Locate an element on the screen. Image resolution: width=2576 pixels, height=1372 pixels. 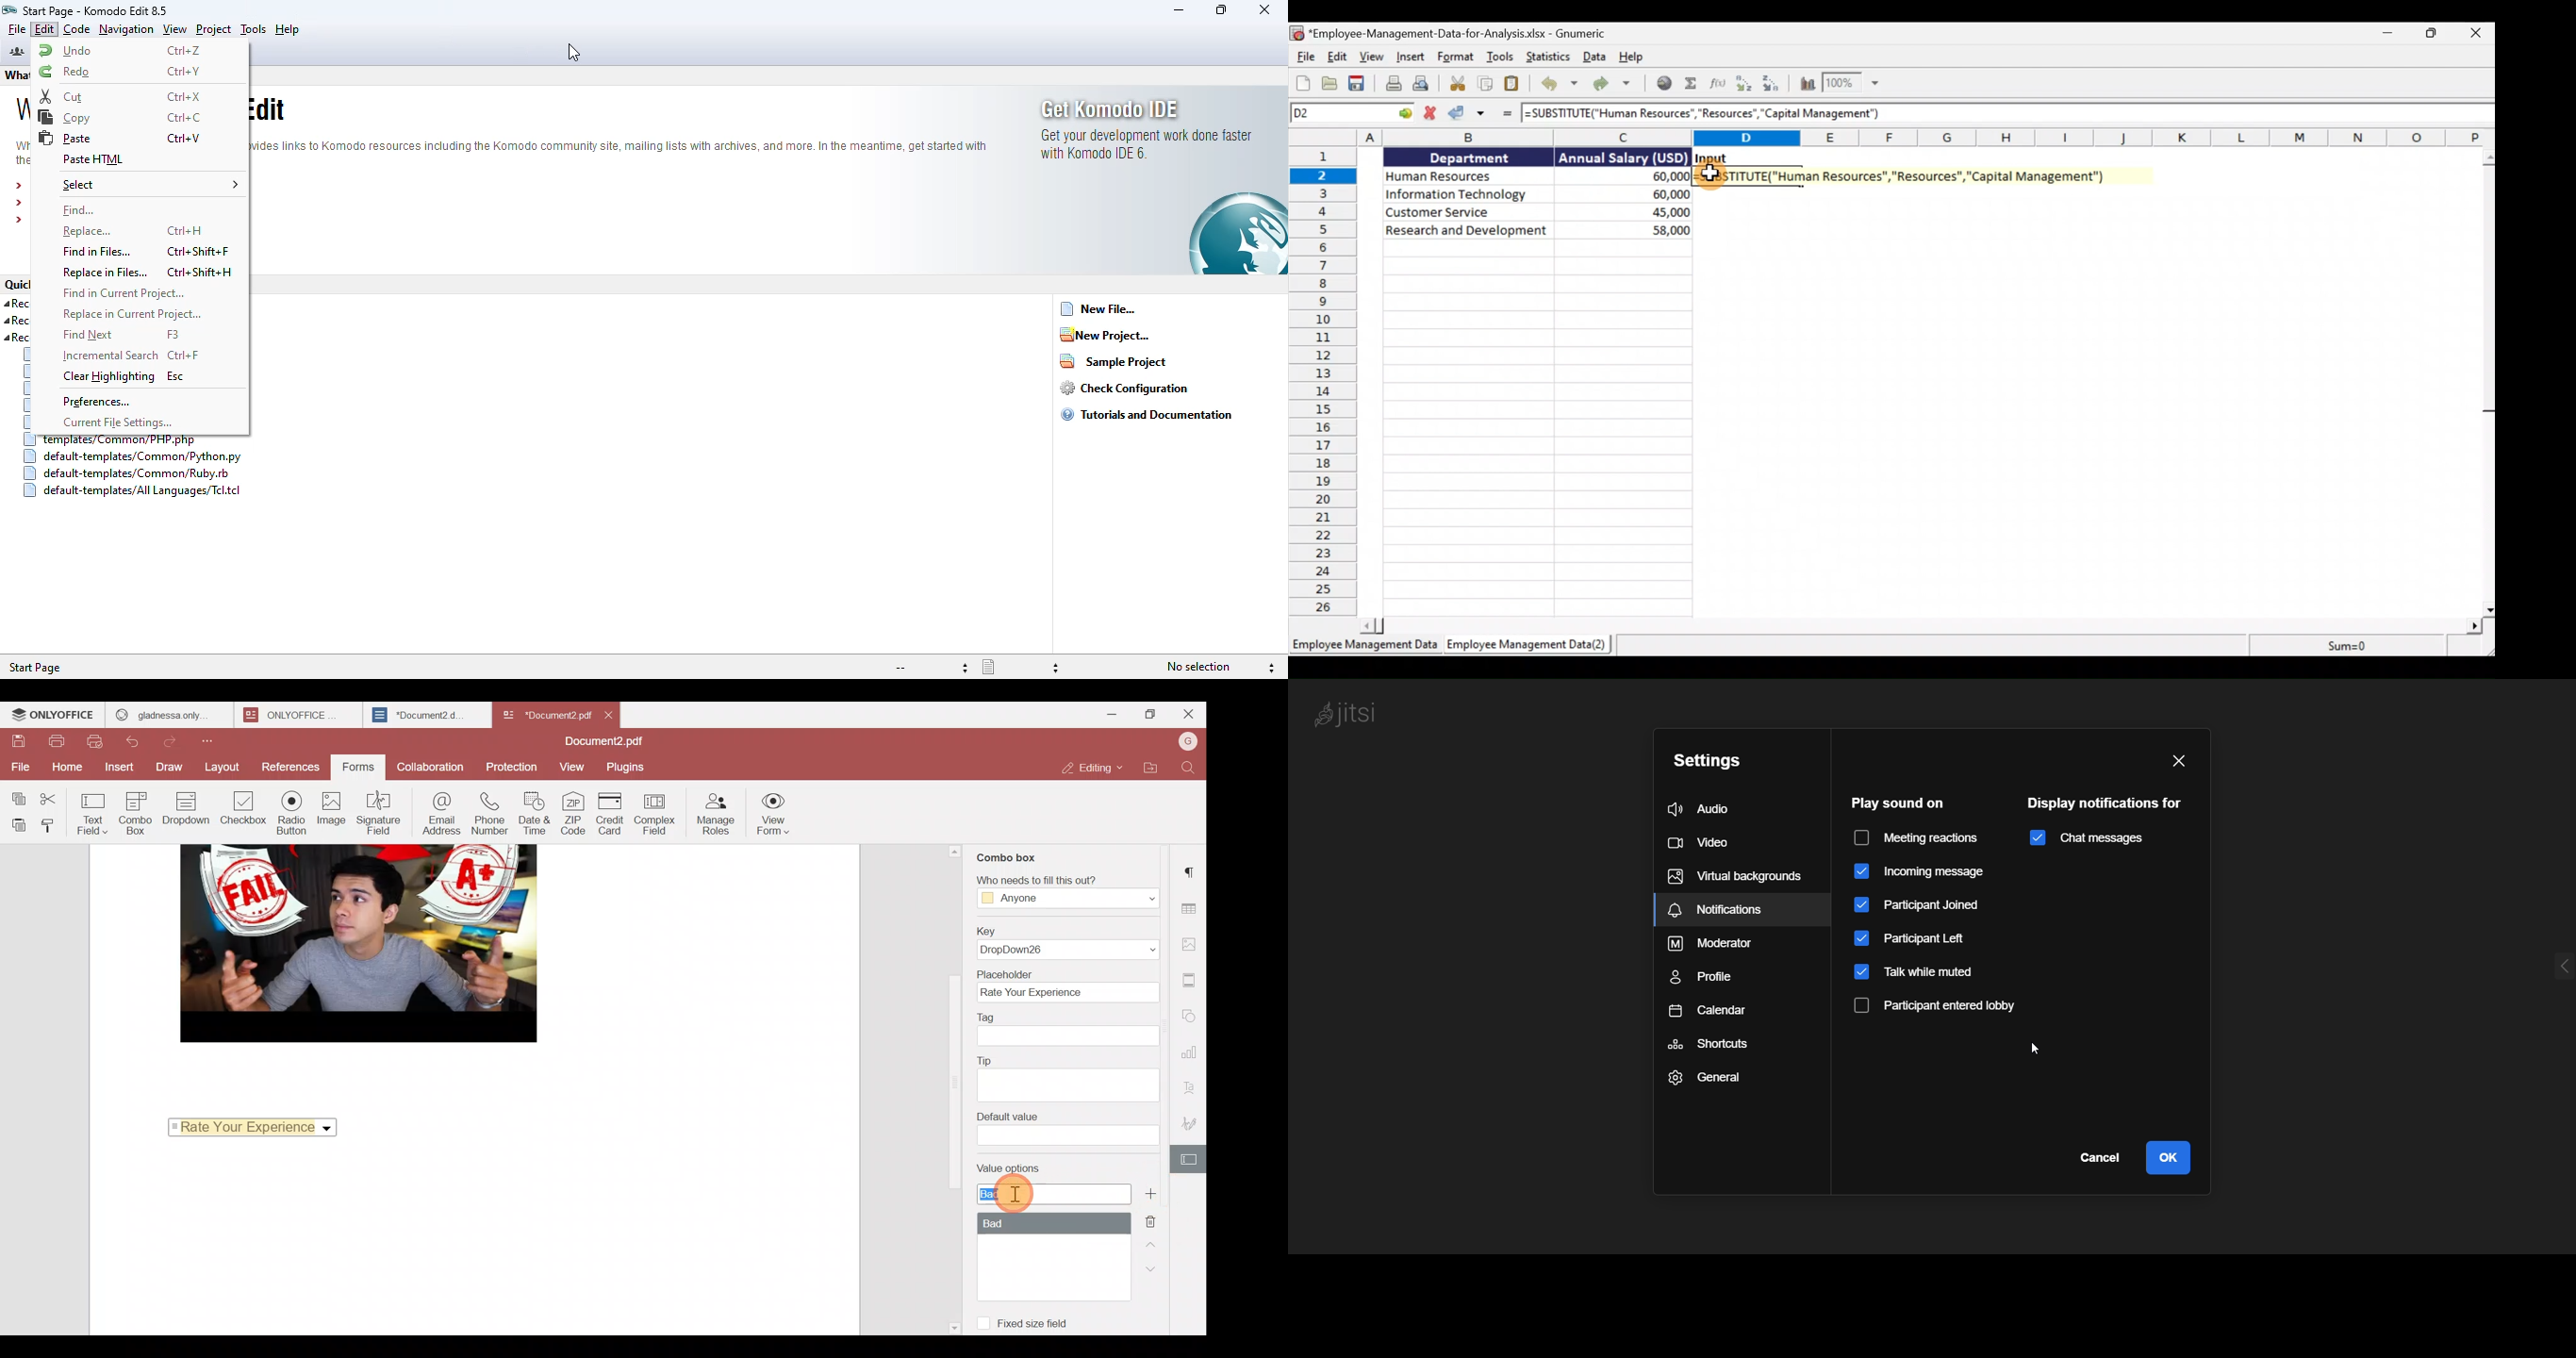
Accept change is located at coordinates (1463, 114).